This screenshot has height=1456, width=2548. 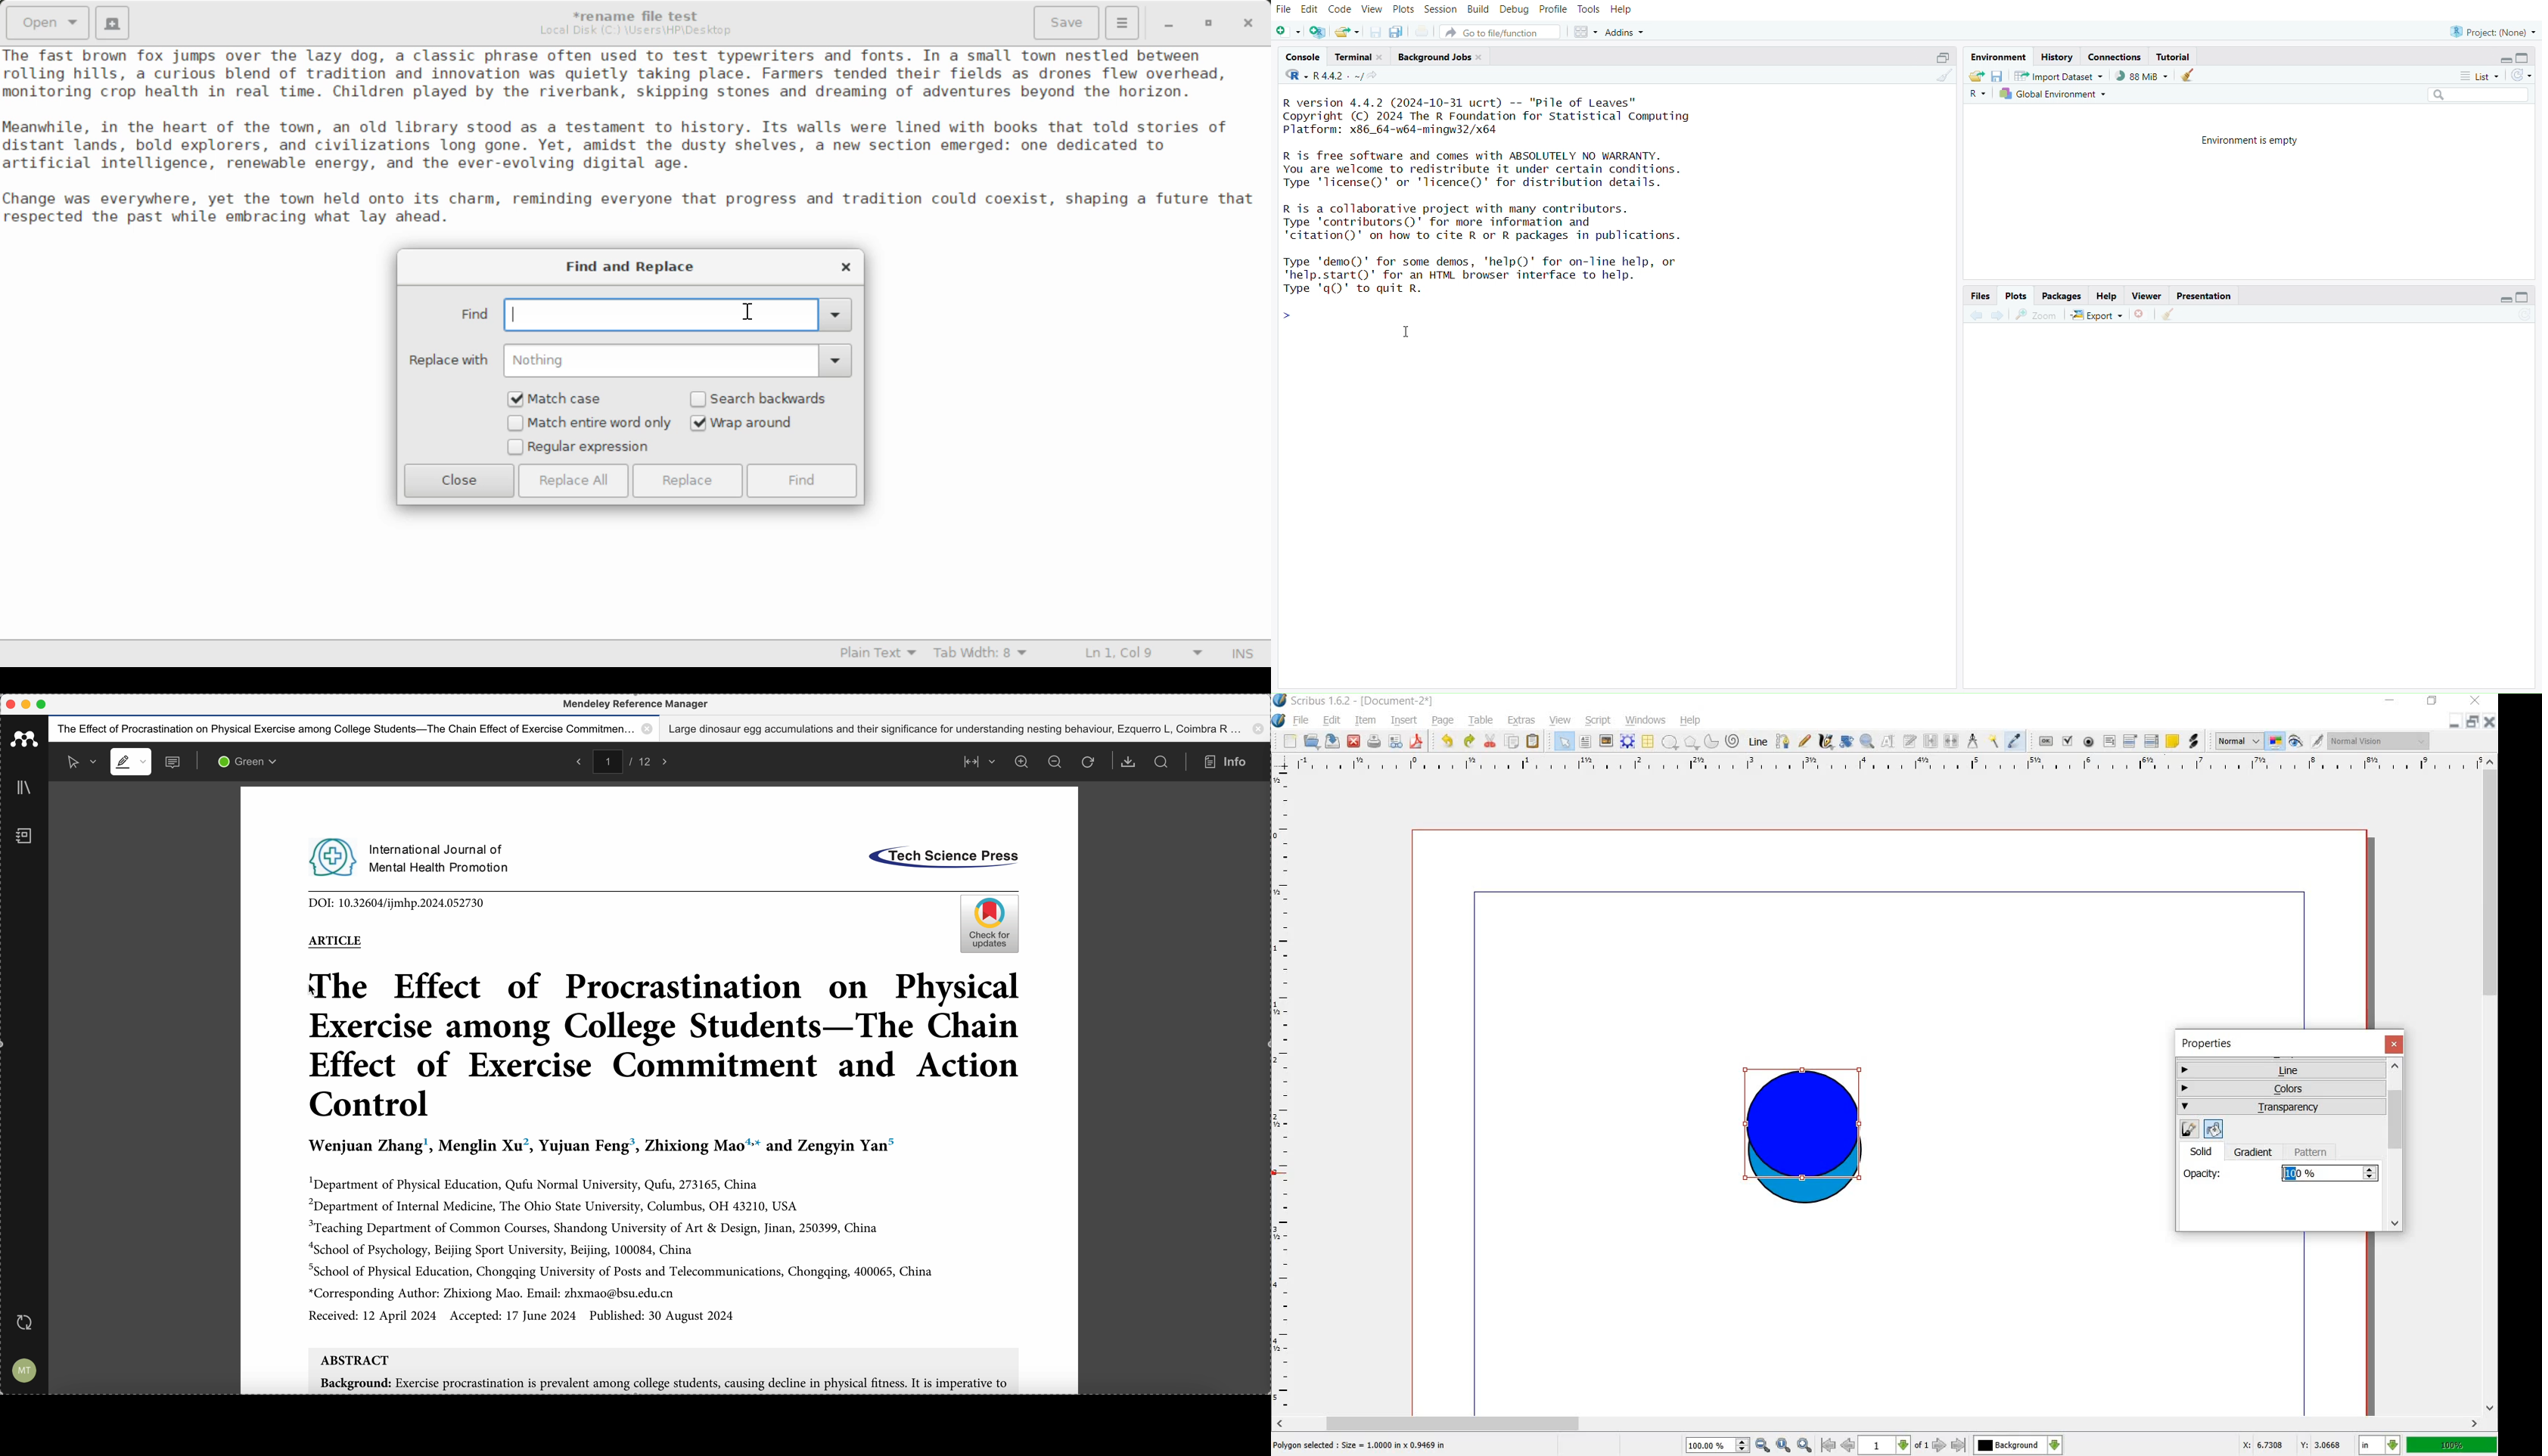 I want to click on view, so click(x=1373, y=10).